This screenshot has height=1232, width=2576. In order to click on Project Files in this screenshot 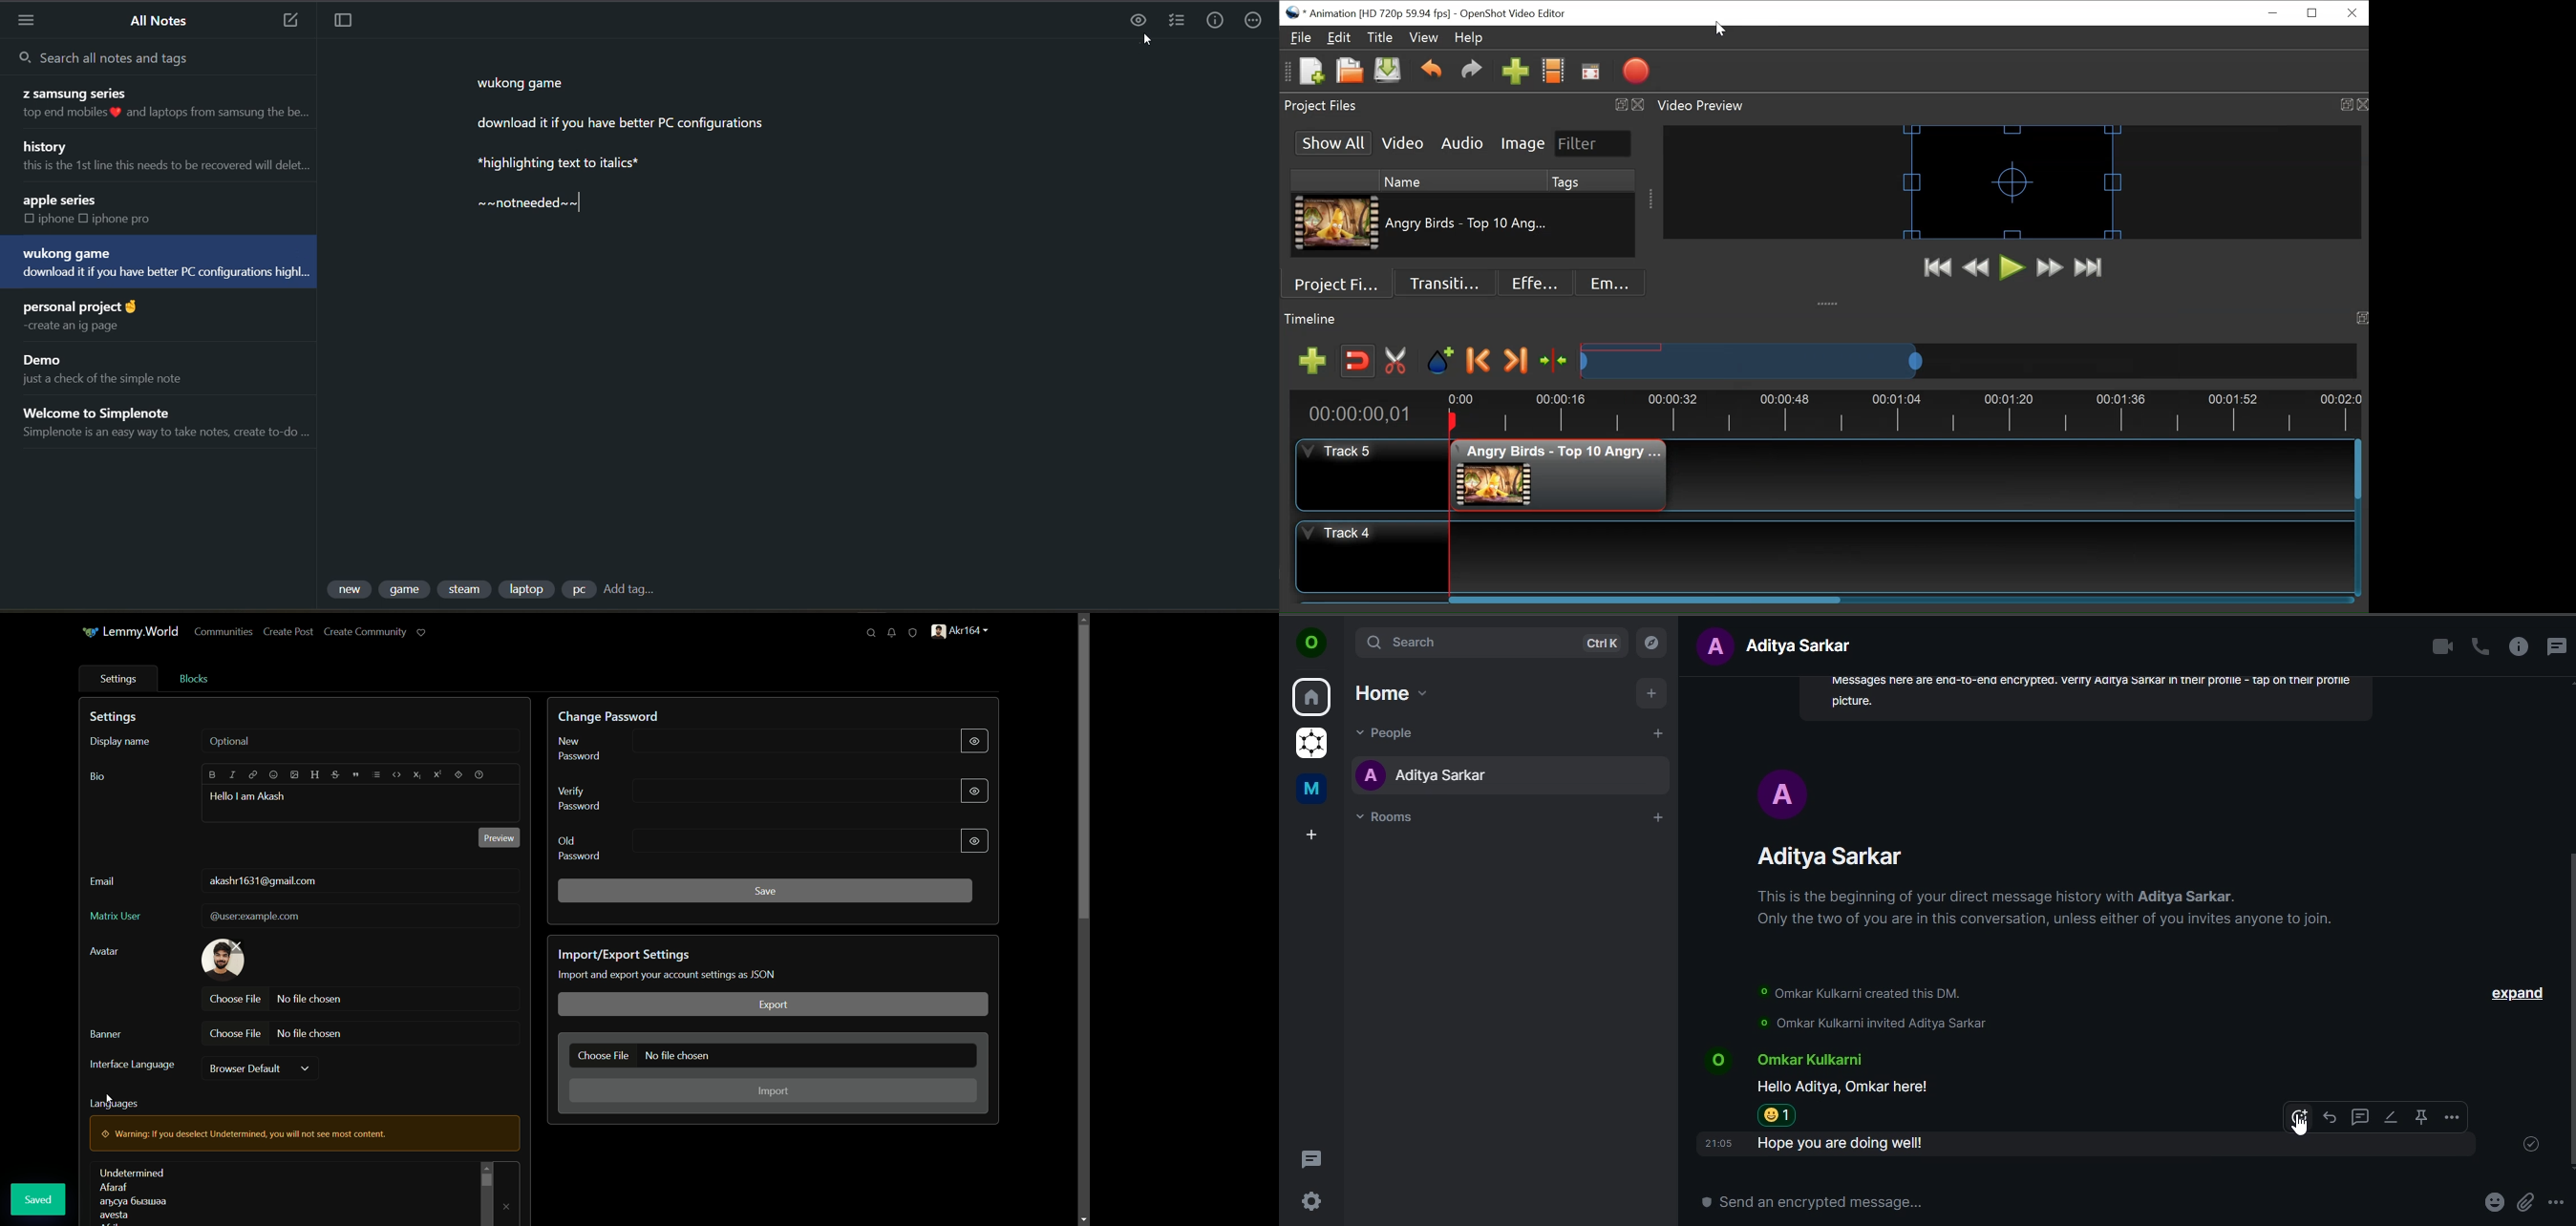, I will do `click(1464, 106)`.